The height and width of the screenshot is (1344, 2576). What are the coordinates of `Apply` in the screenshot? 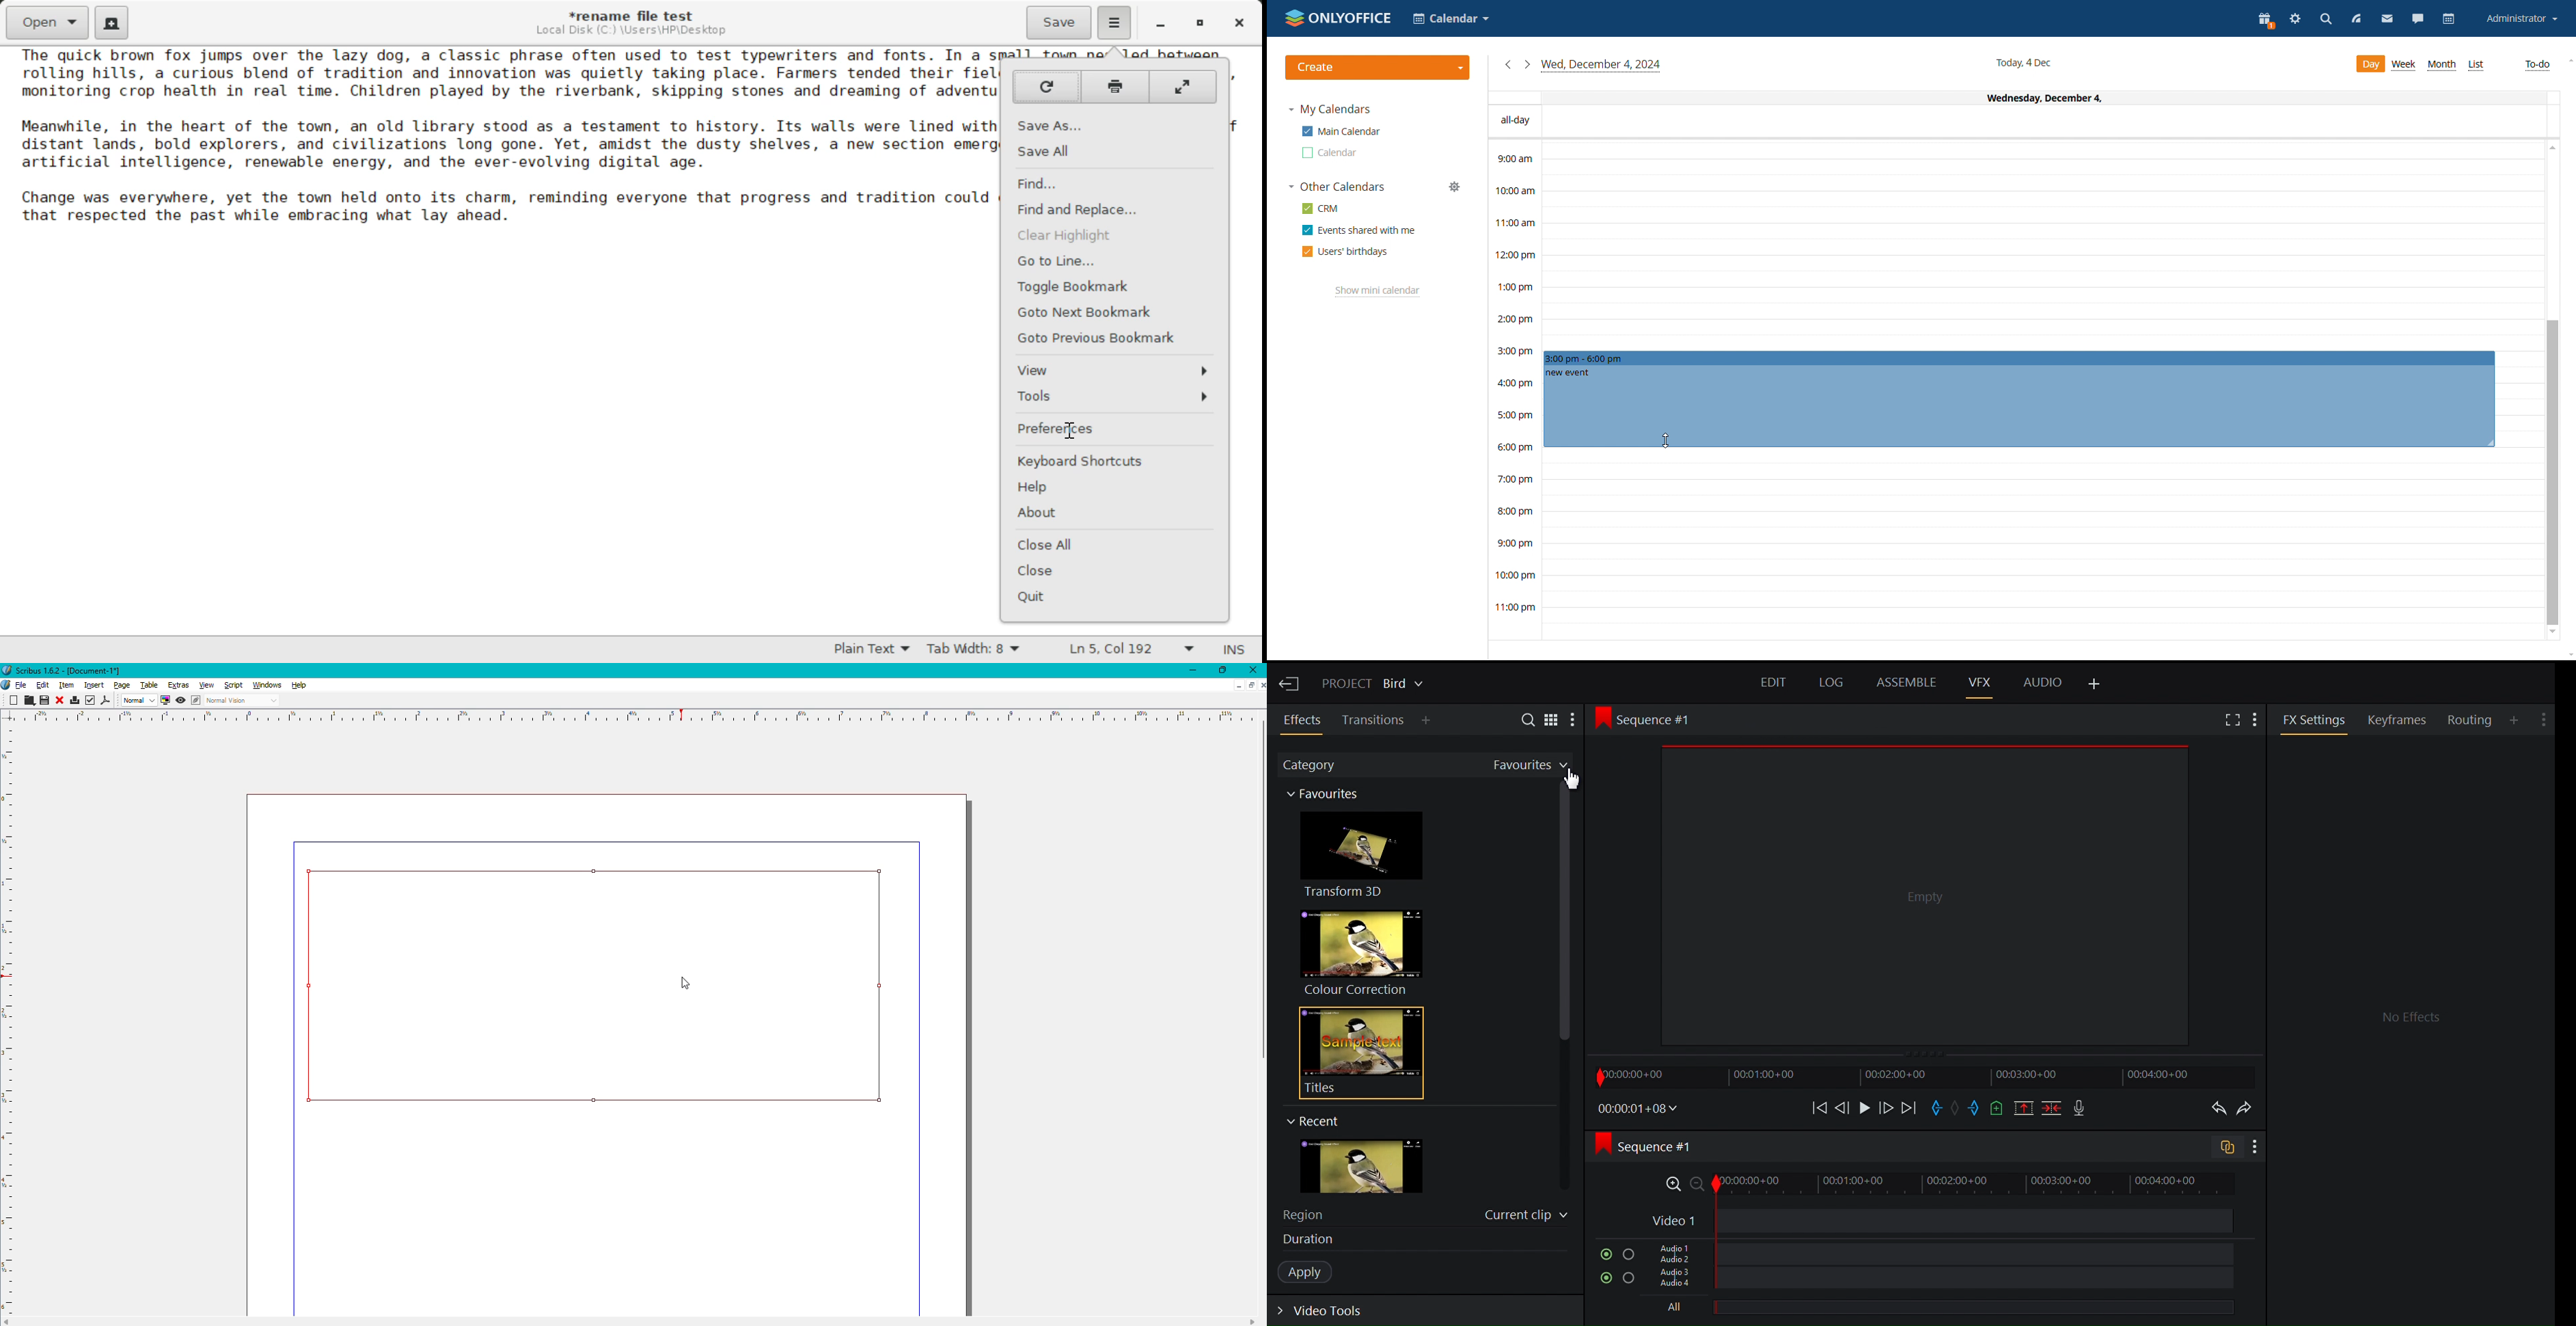 It's located at (1312, 1272).